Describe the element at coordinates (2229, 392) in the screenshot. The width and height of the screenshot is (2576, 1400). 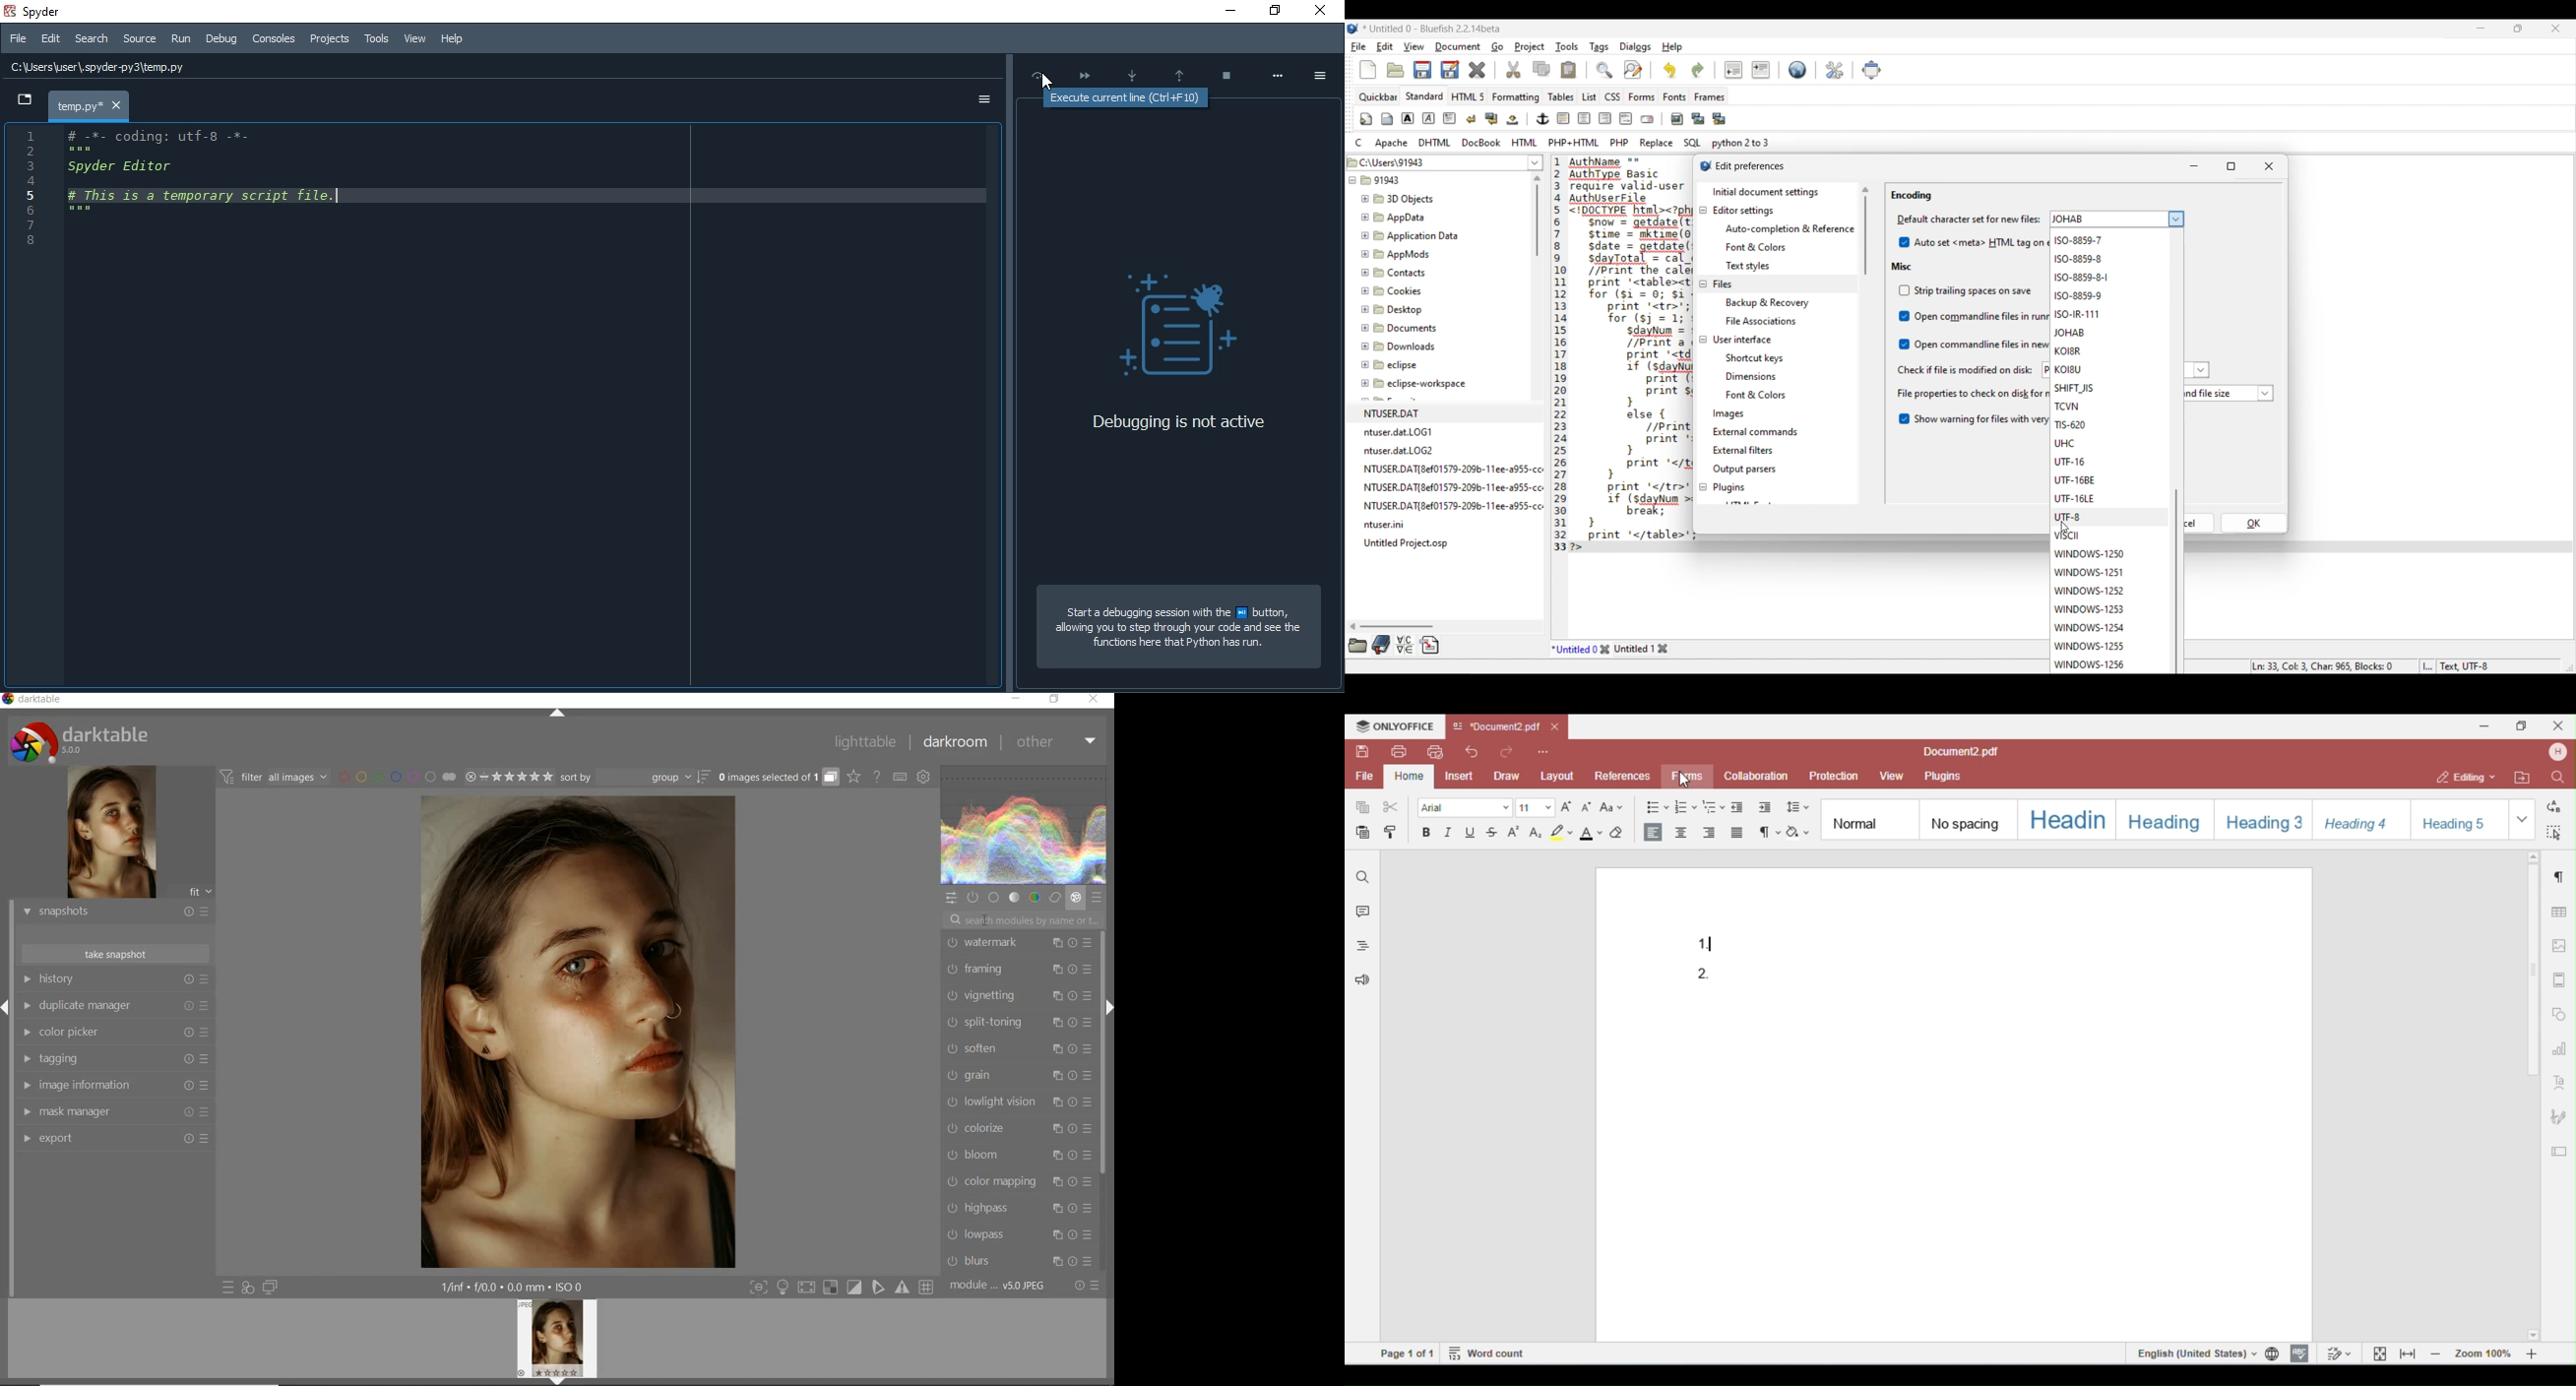
I see `List of file properties to check on disk modifications` at that location.